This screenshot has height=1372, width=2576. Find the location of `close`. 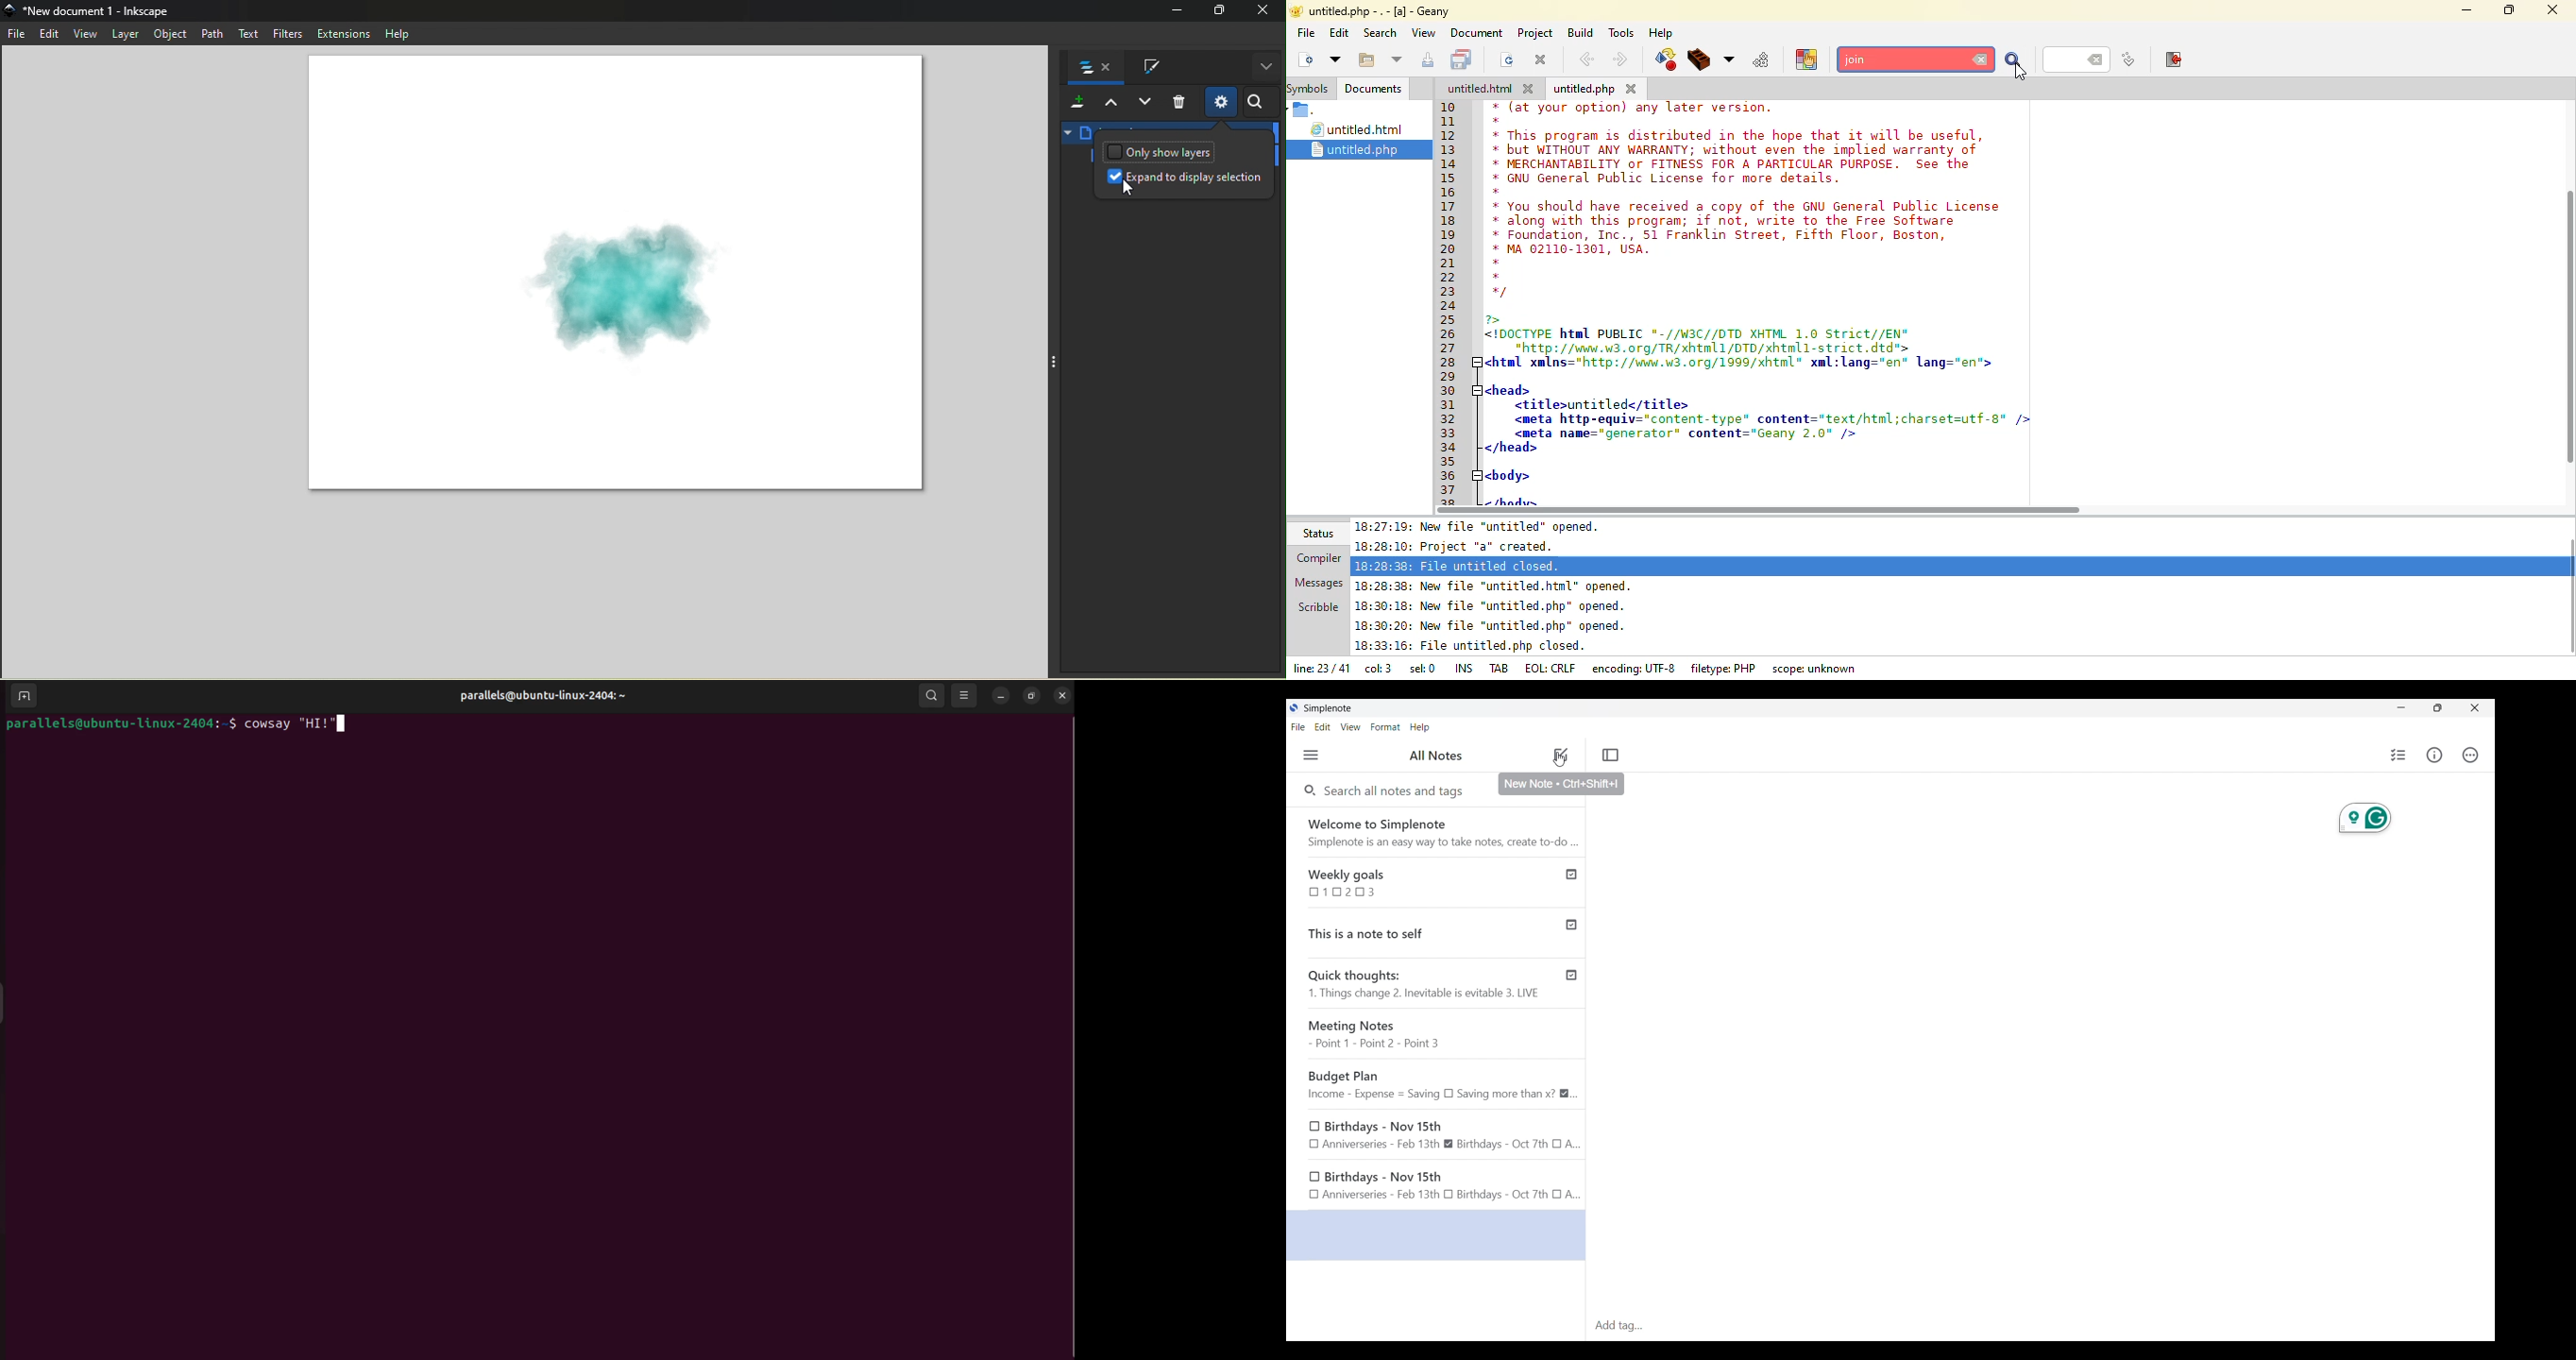

close is located at coordinates (1632, 88).